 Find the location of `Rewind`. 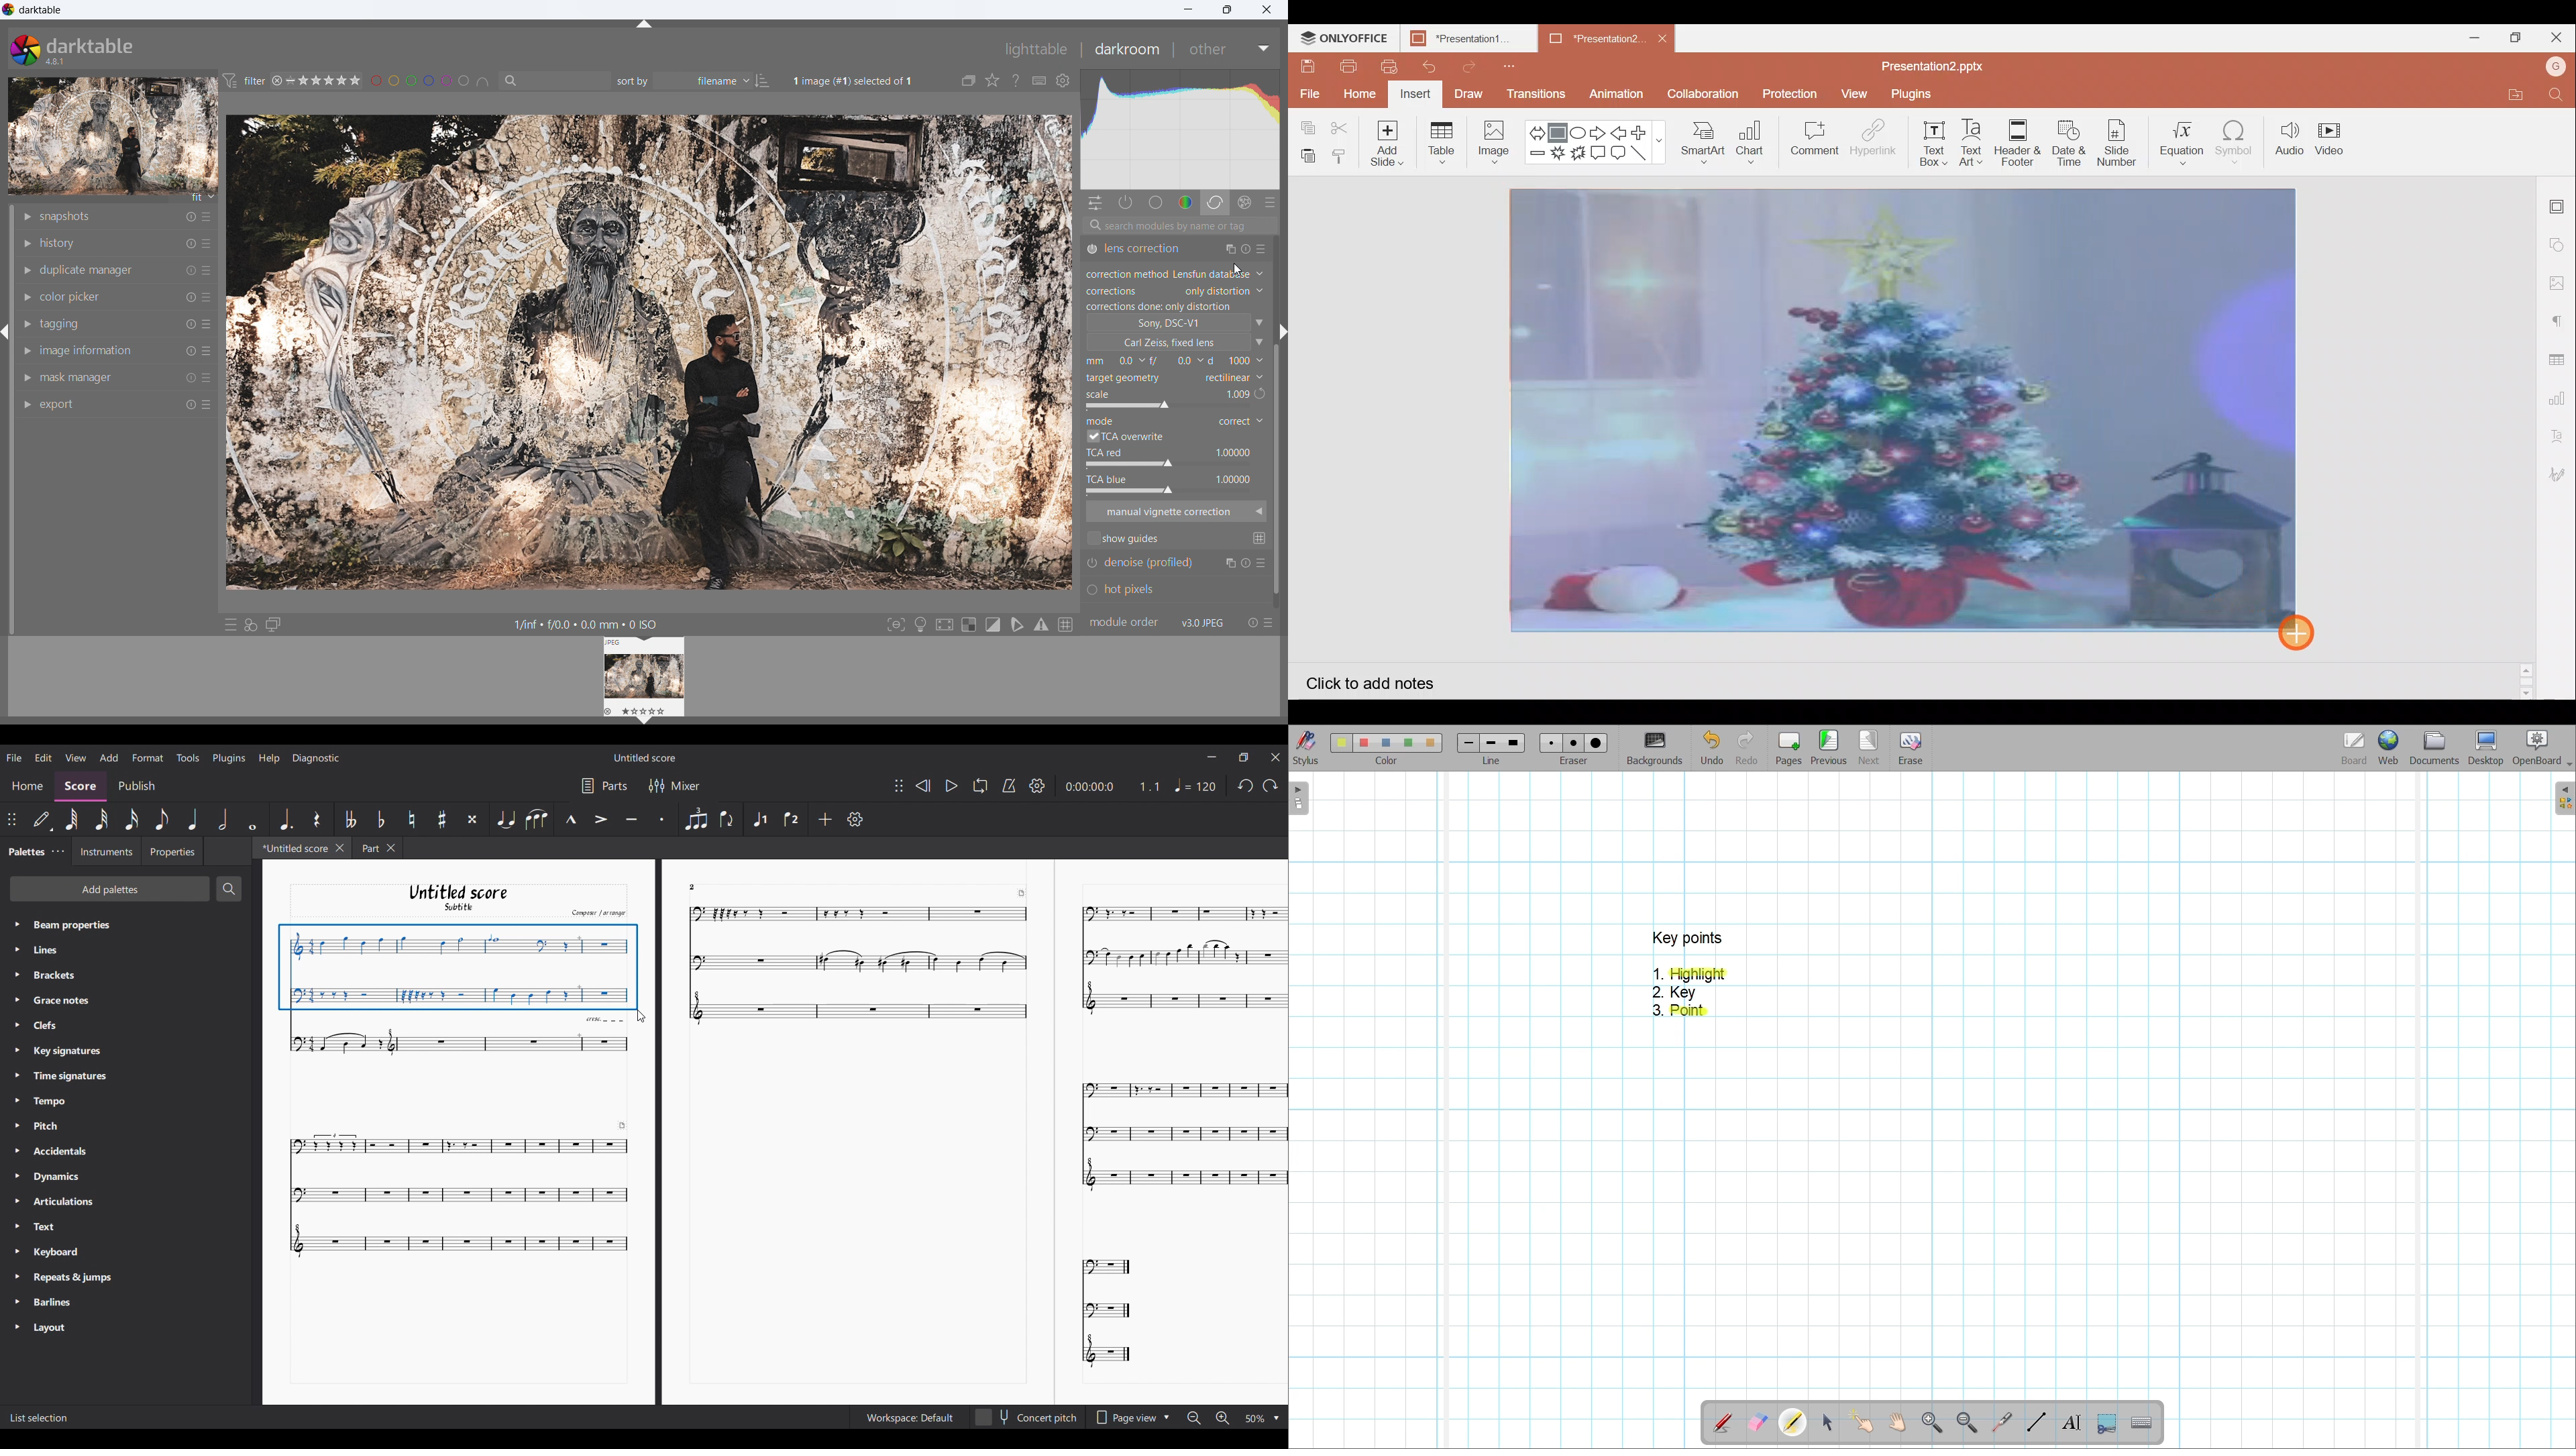

Rewind is located at coordinates (922, 786).